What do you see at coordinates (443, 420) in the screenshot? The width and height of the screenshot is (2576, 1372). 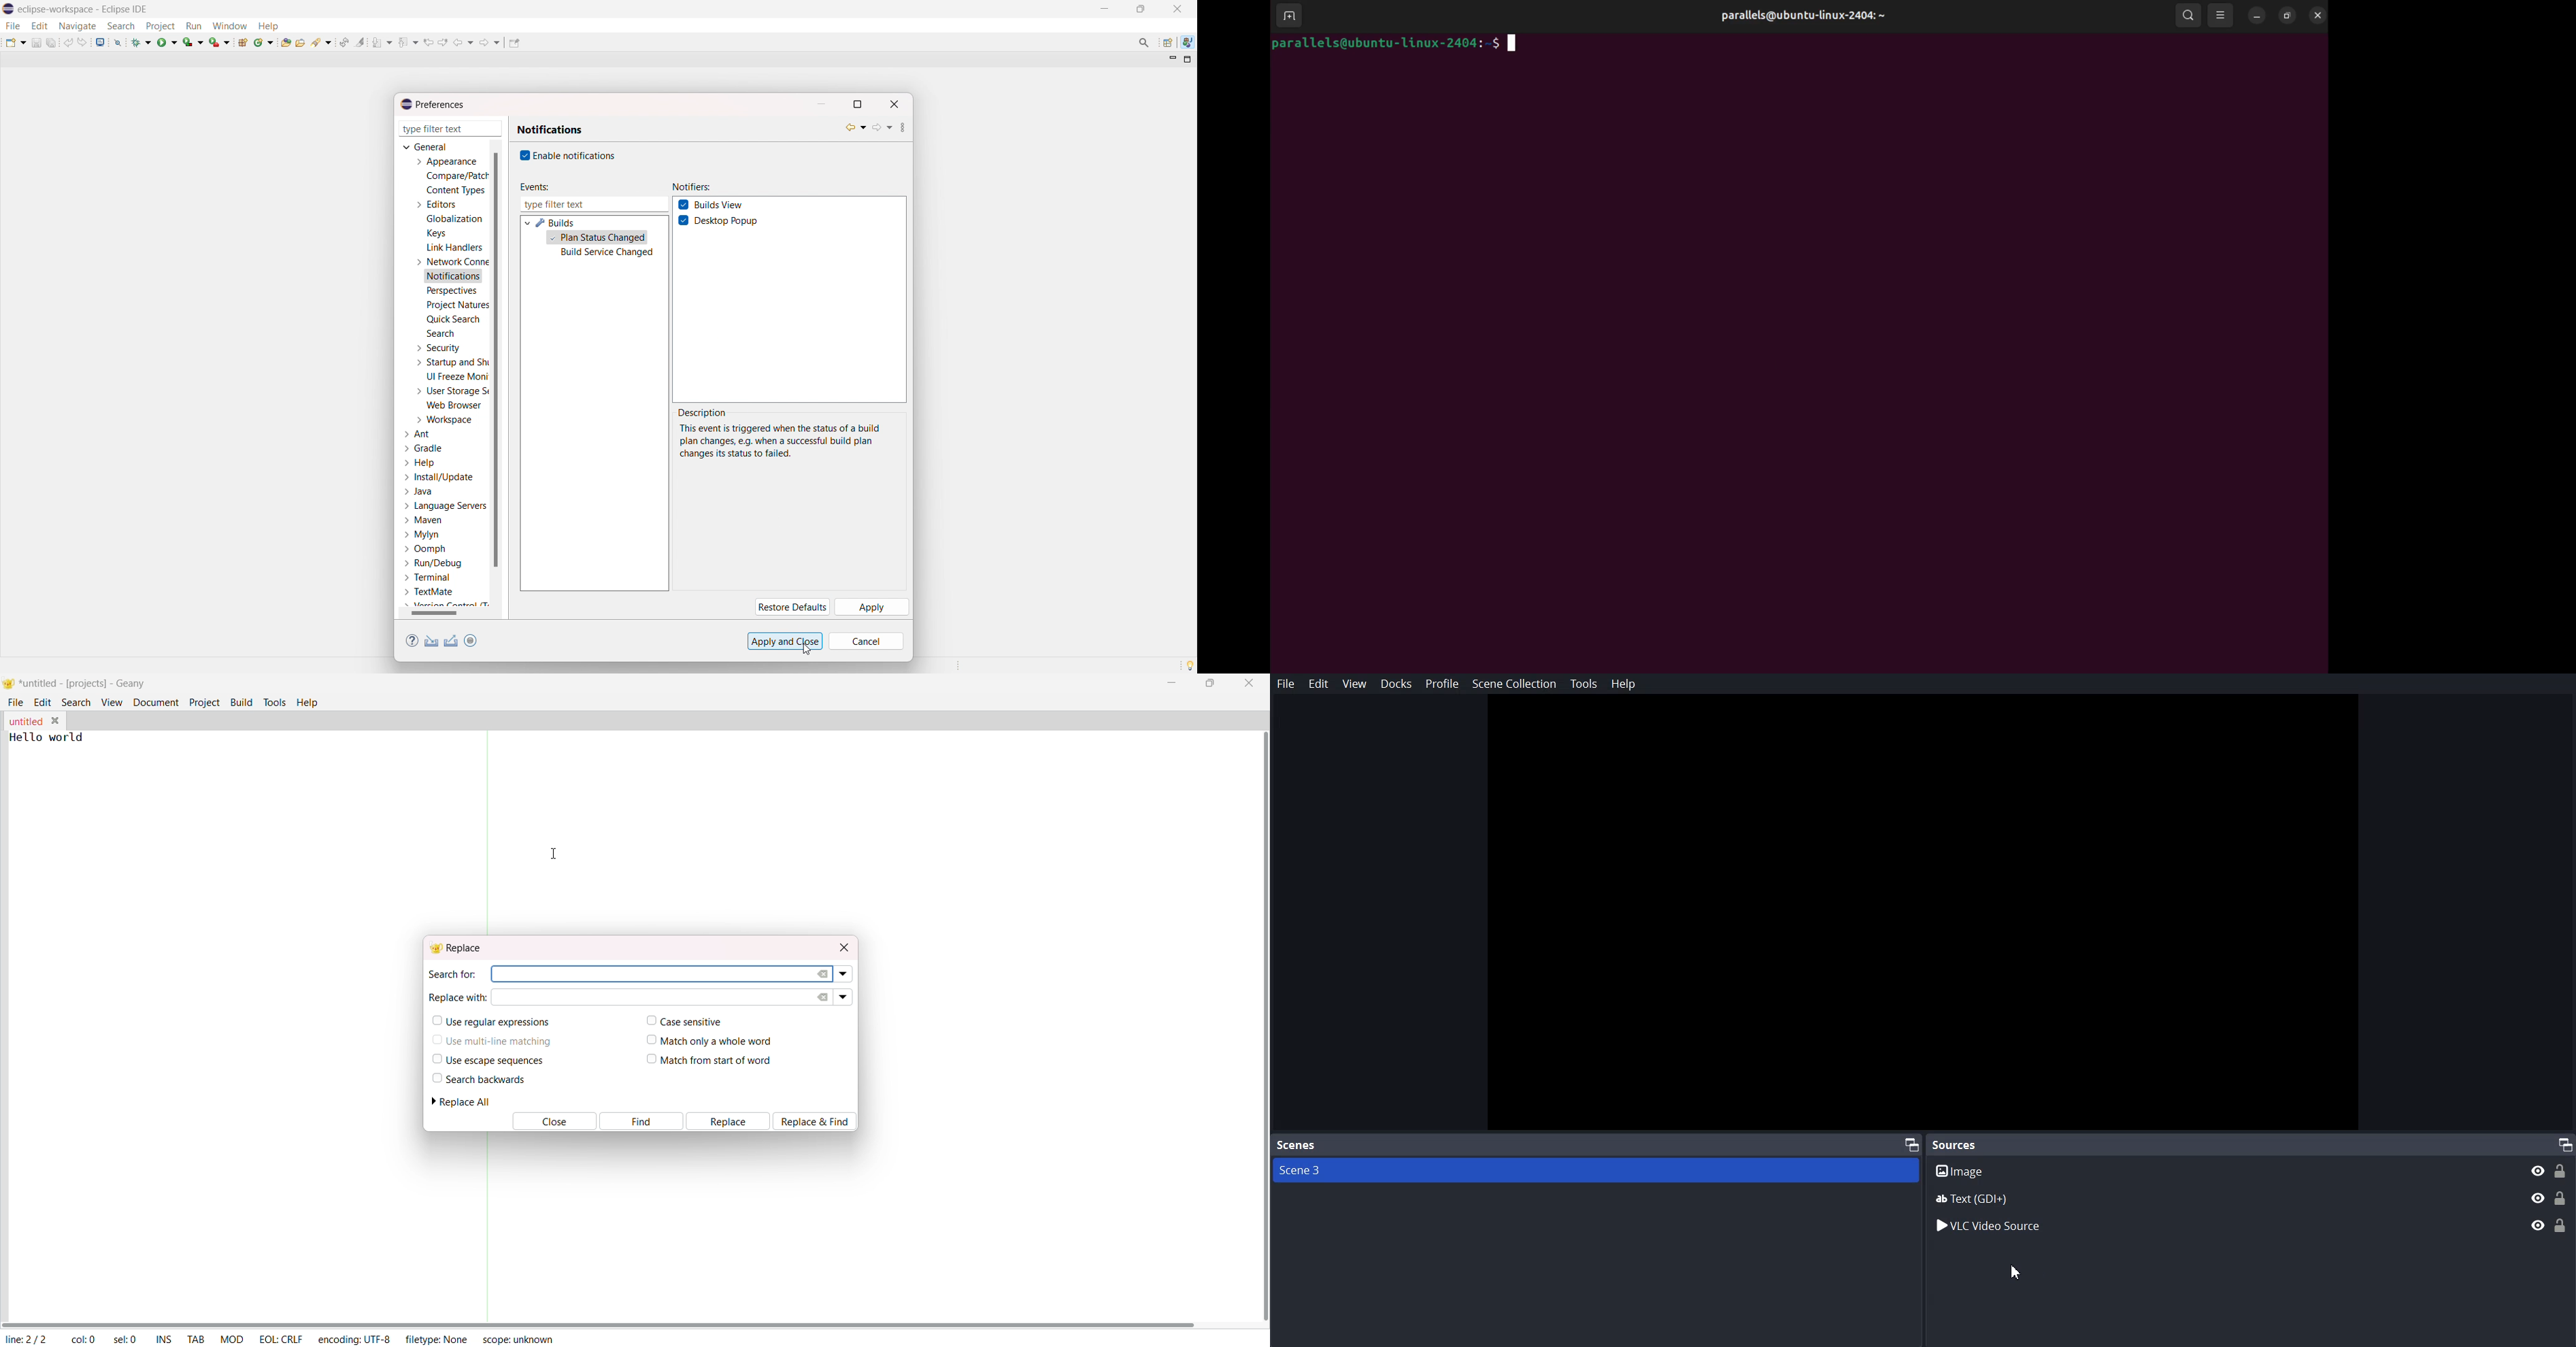 I see `workspace` at bounding box center [443, 420].